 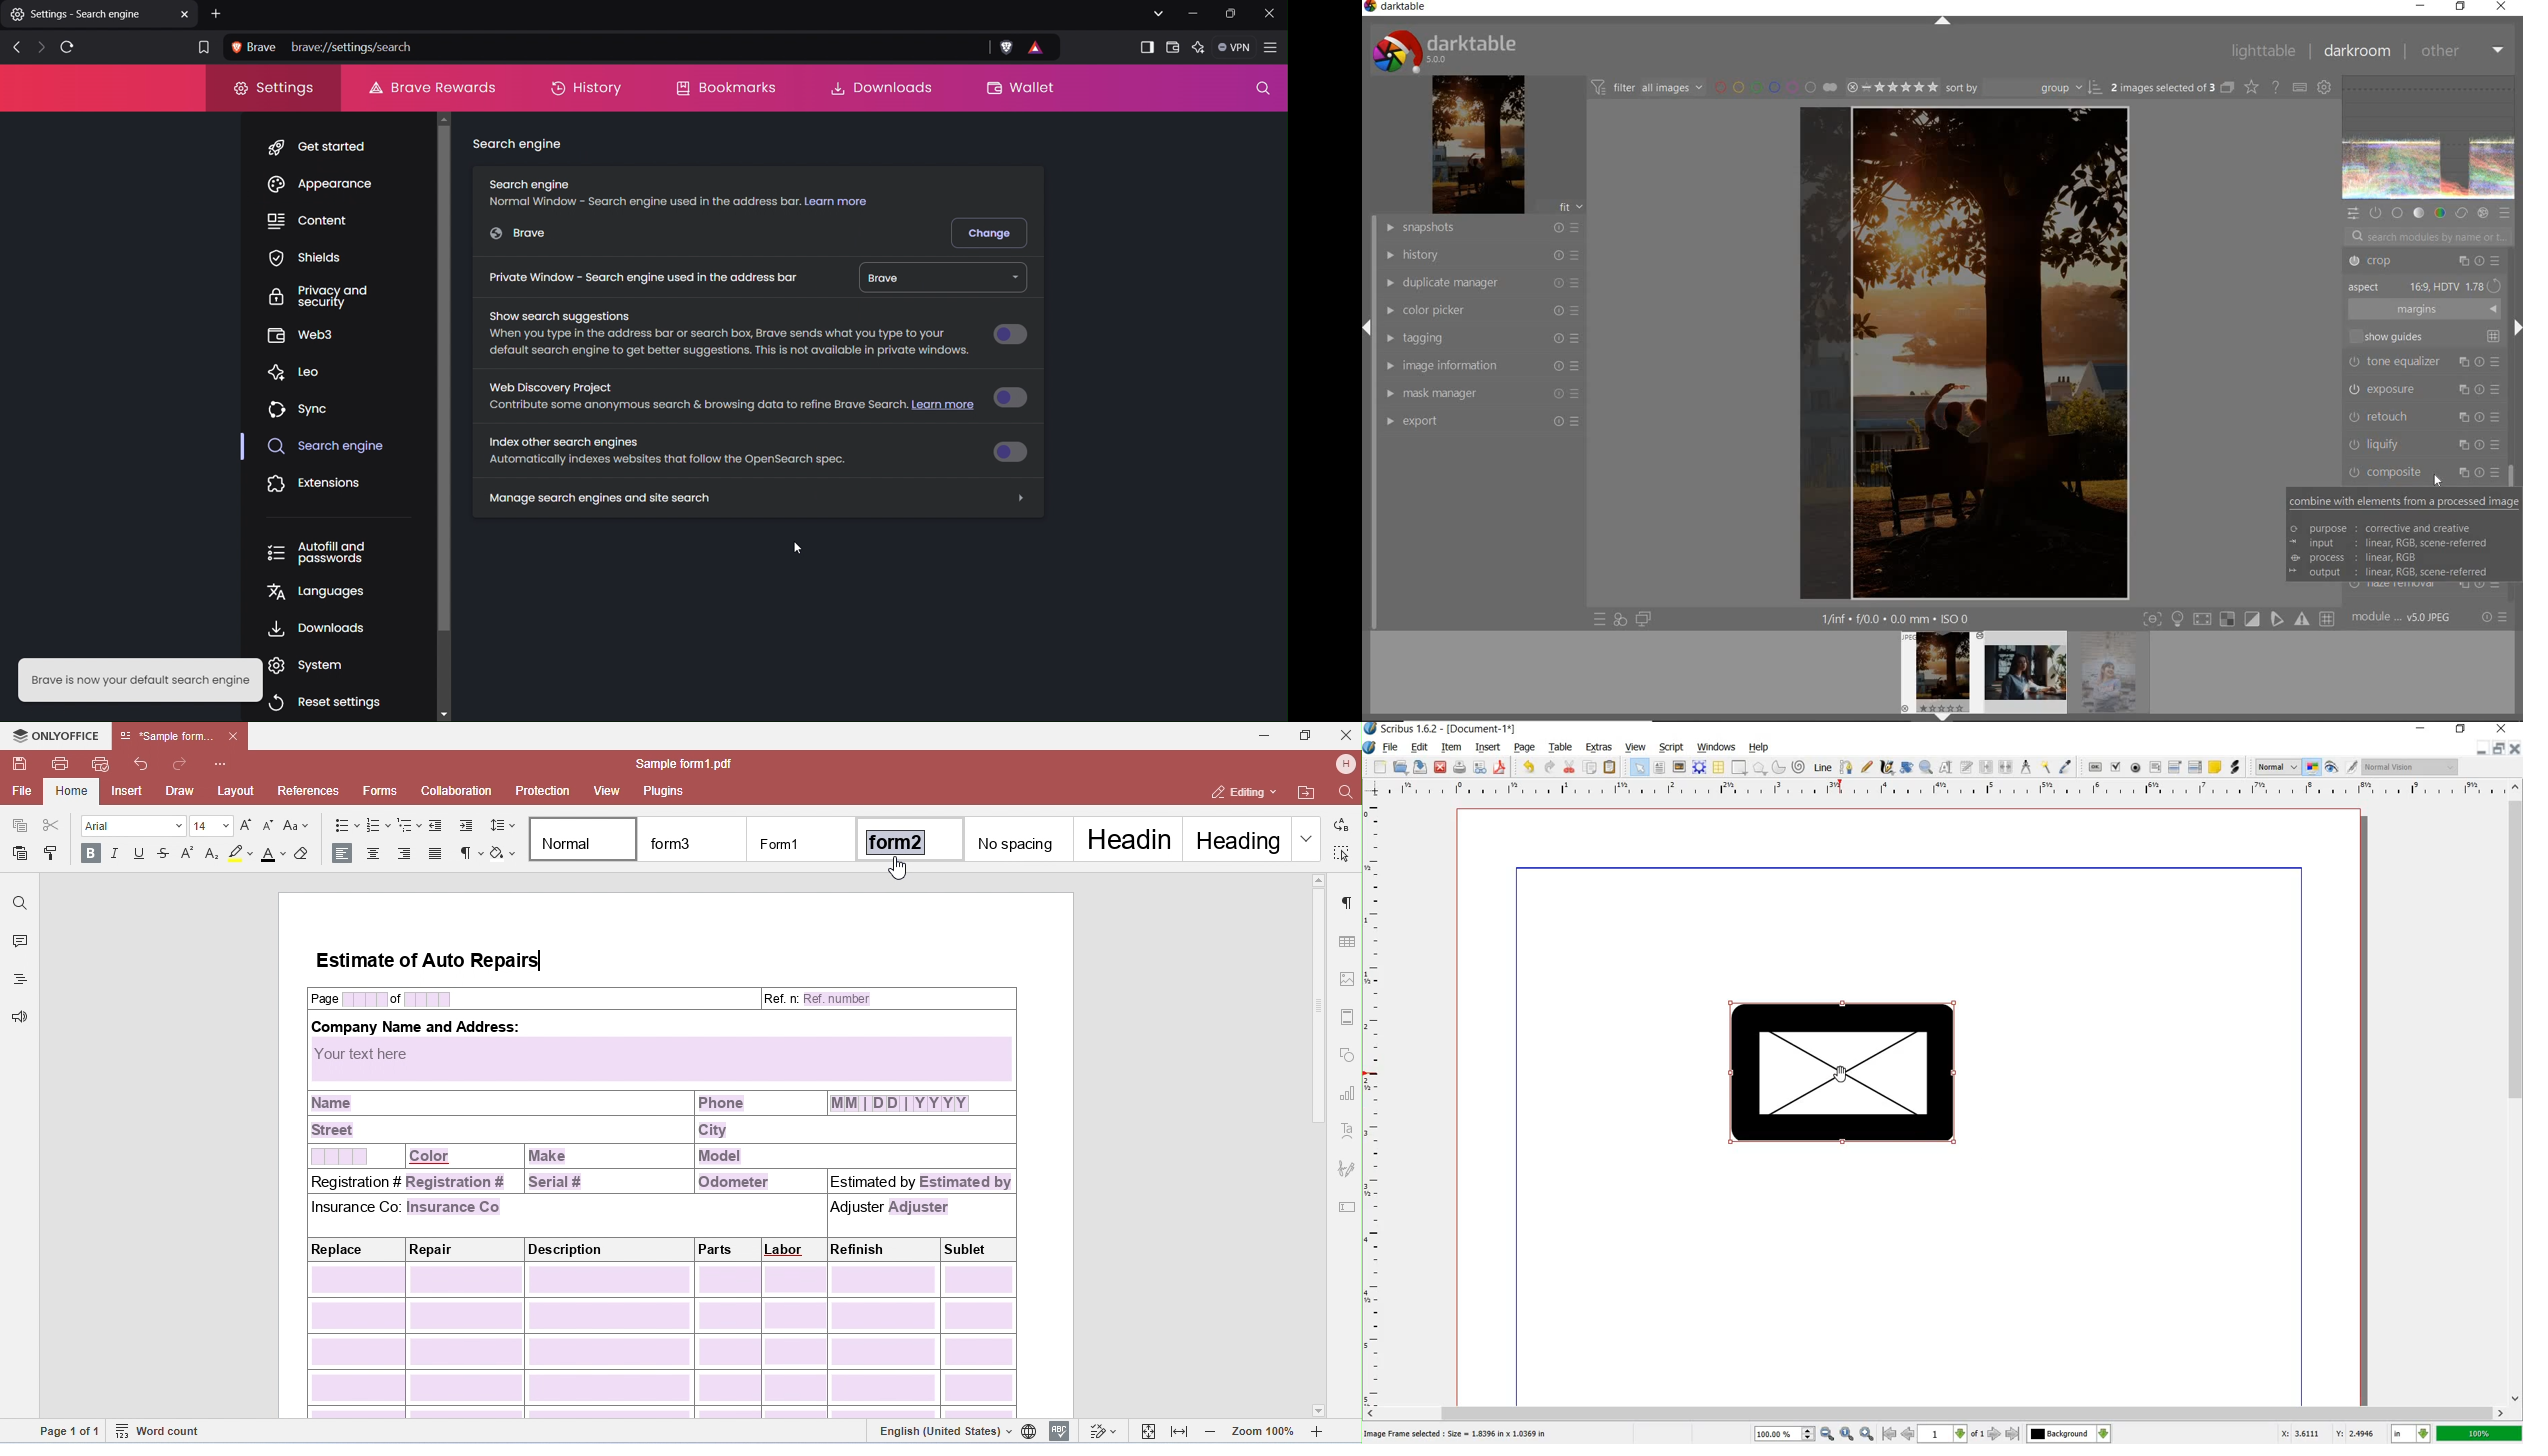 What do you see at coordinates (2505, 212) in the screenshot?
I see `preset ` at bounding box center [2505, 212].